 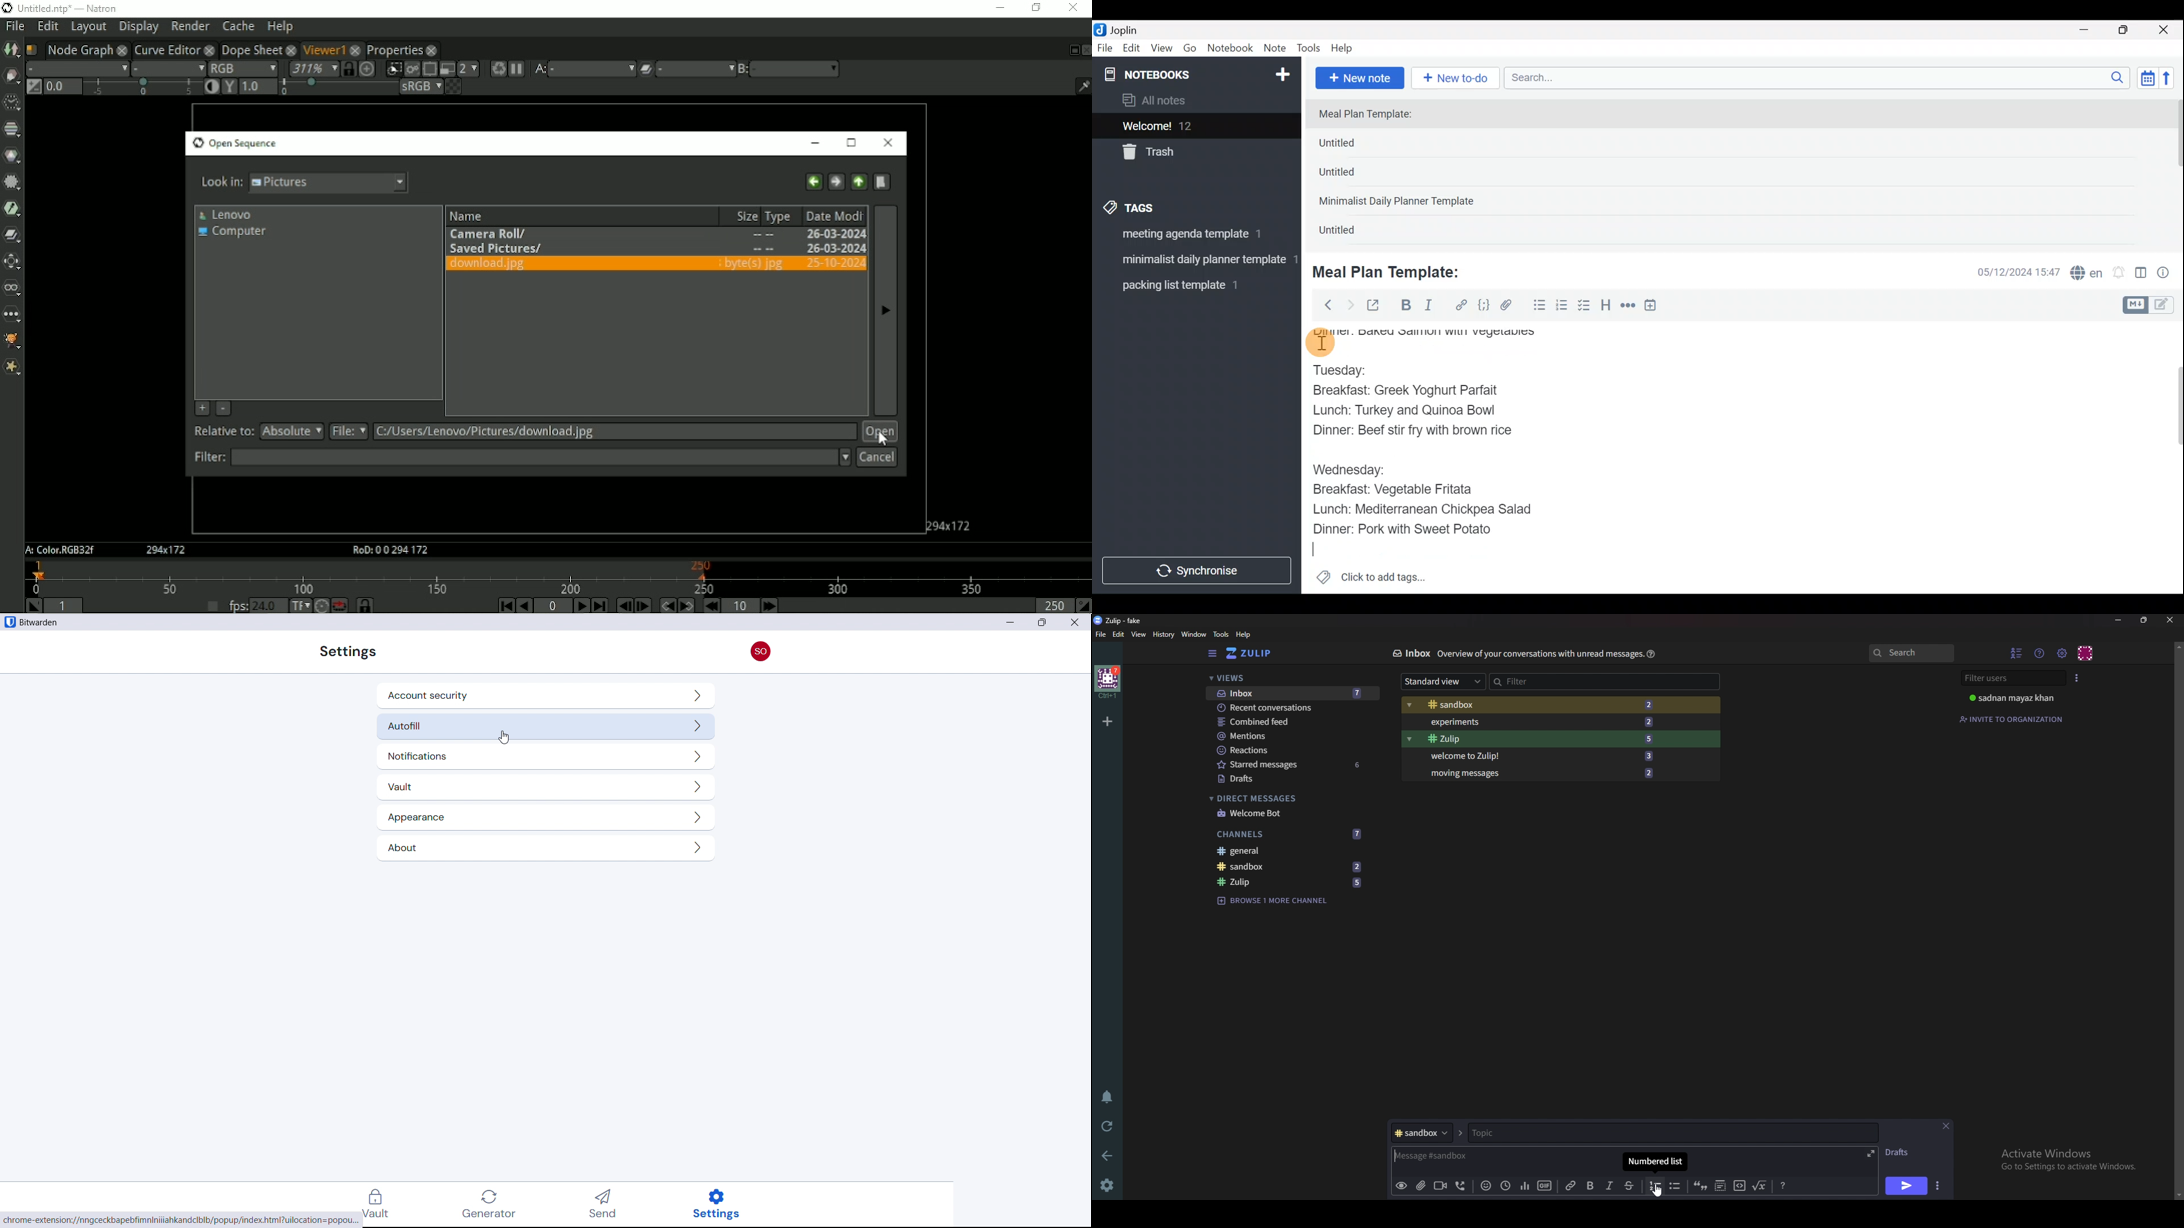 What do you see at coordinates (2041, 653) in the screenshot?
I see `Help menu` at bounding box center [2041, 653].